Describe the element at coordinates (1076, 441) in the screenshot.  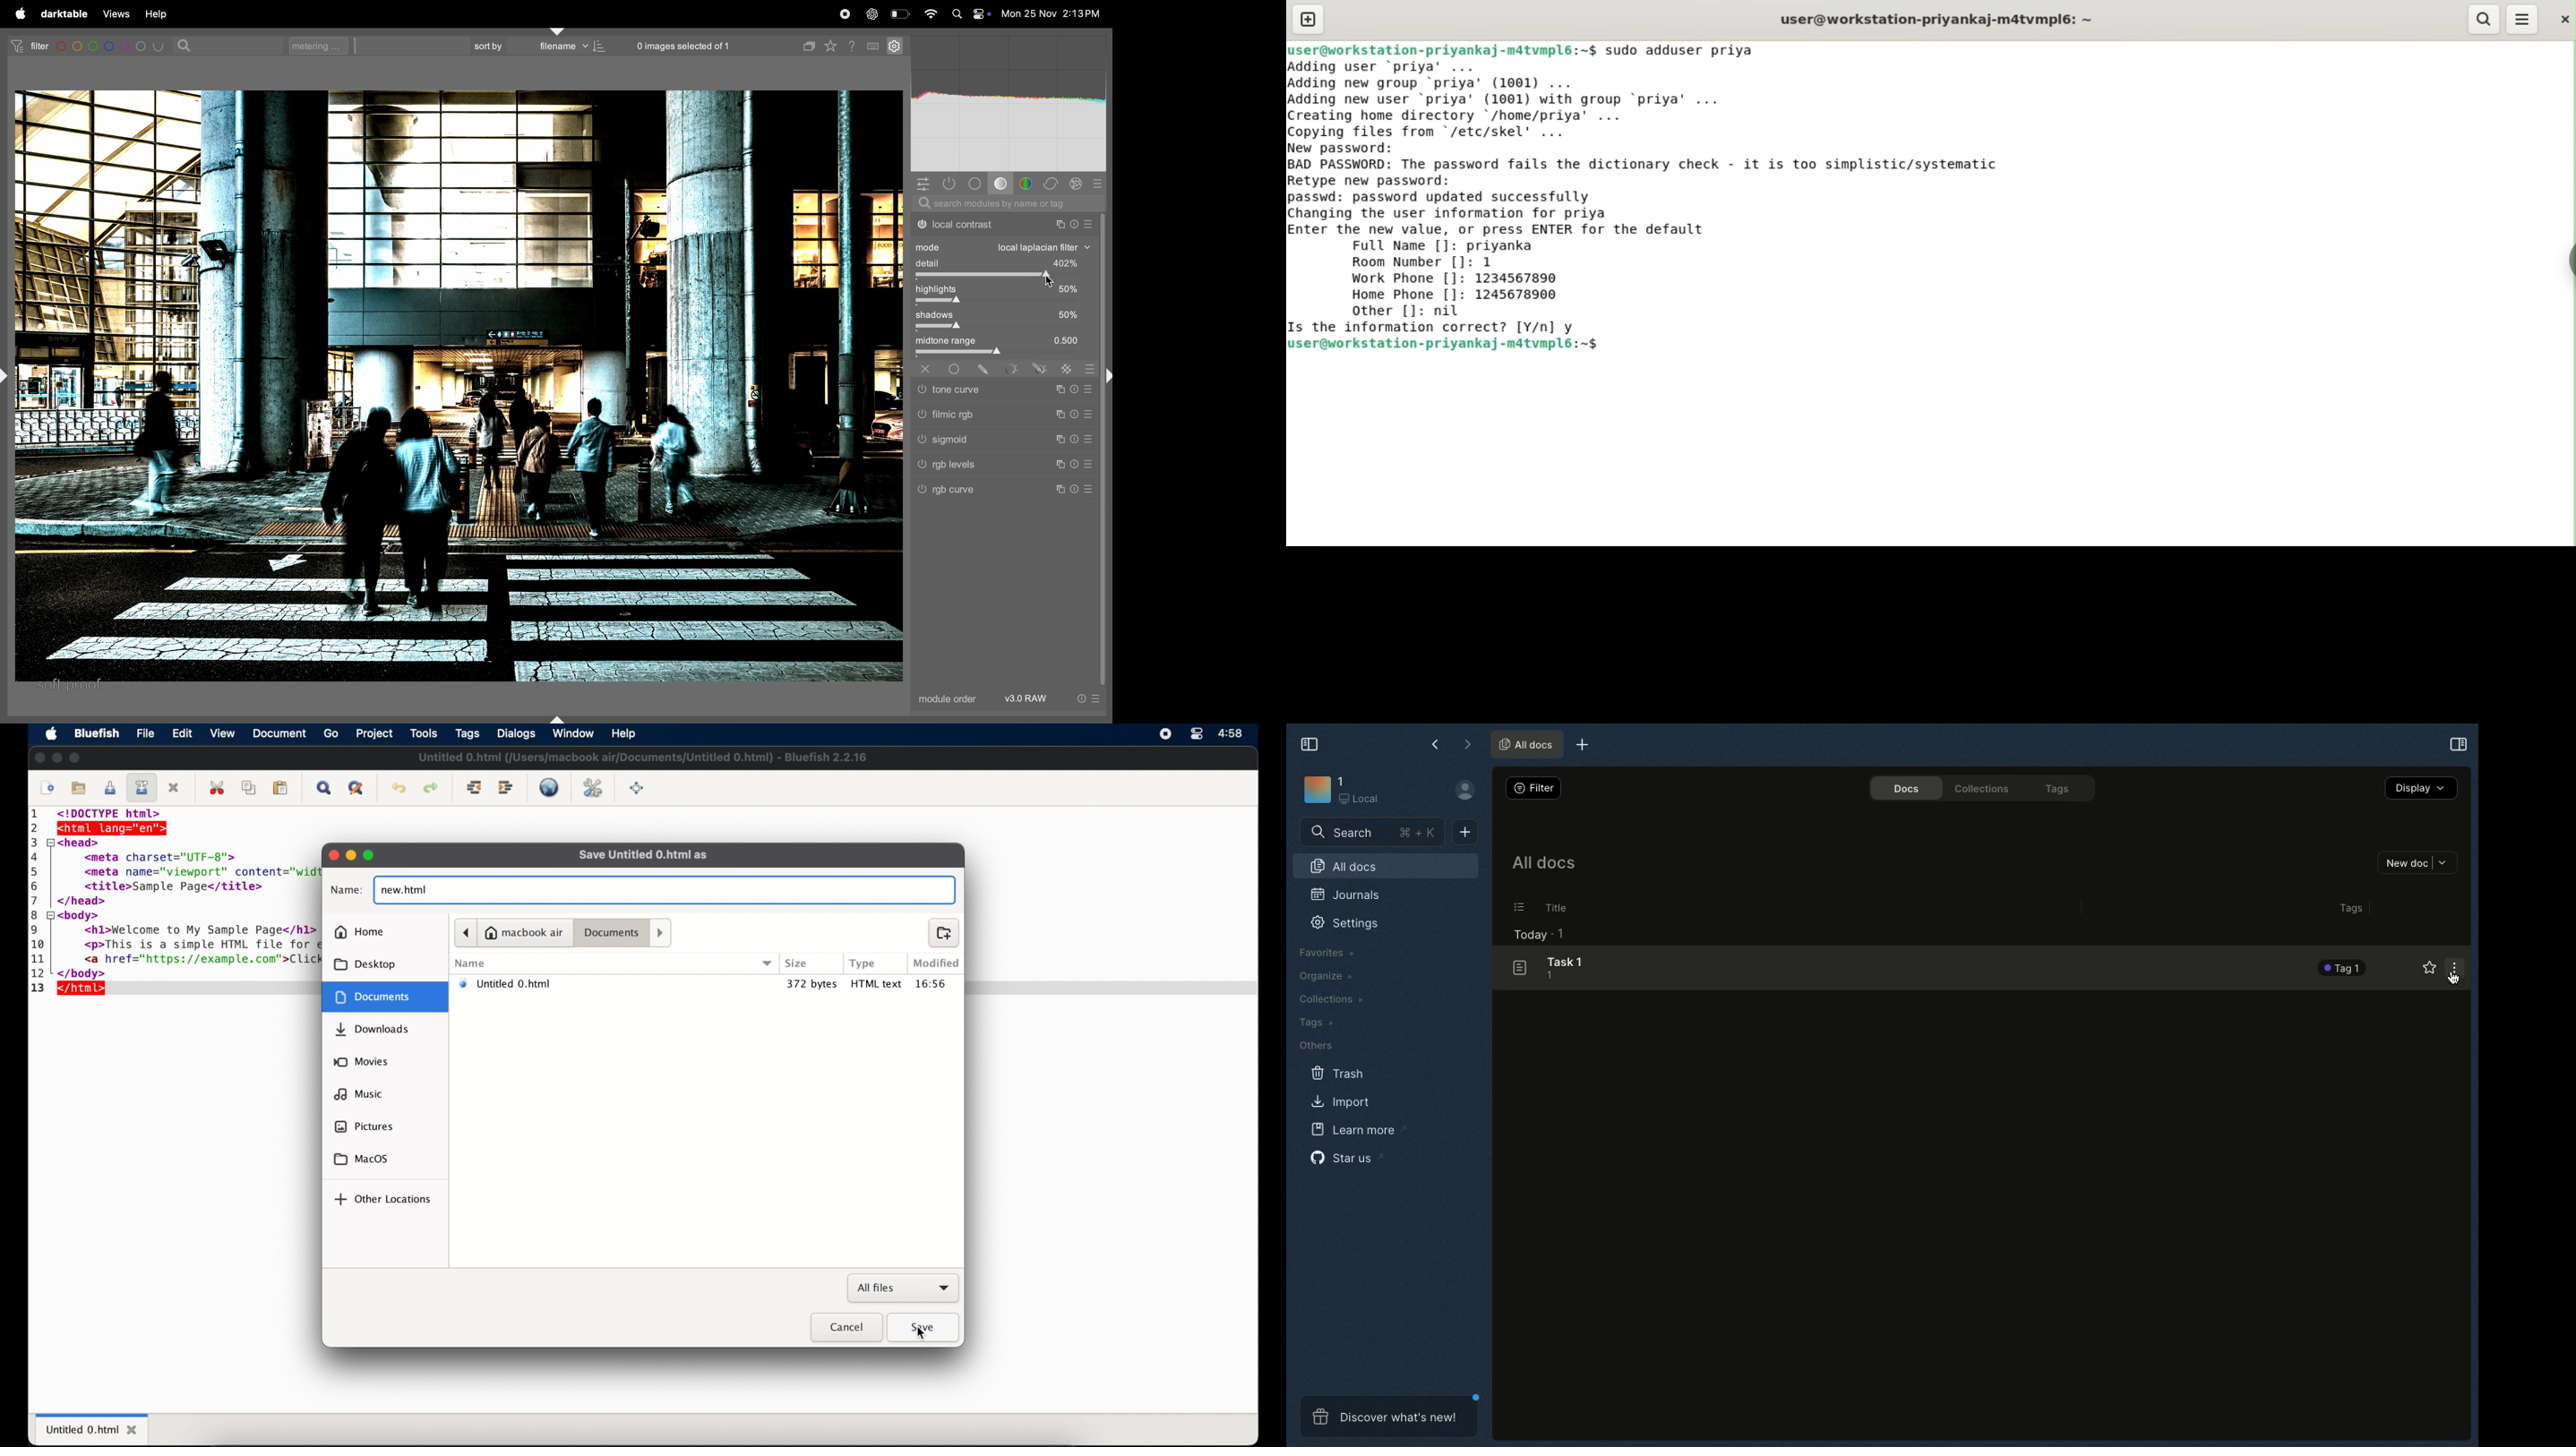
I see `reset` at that location.